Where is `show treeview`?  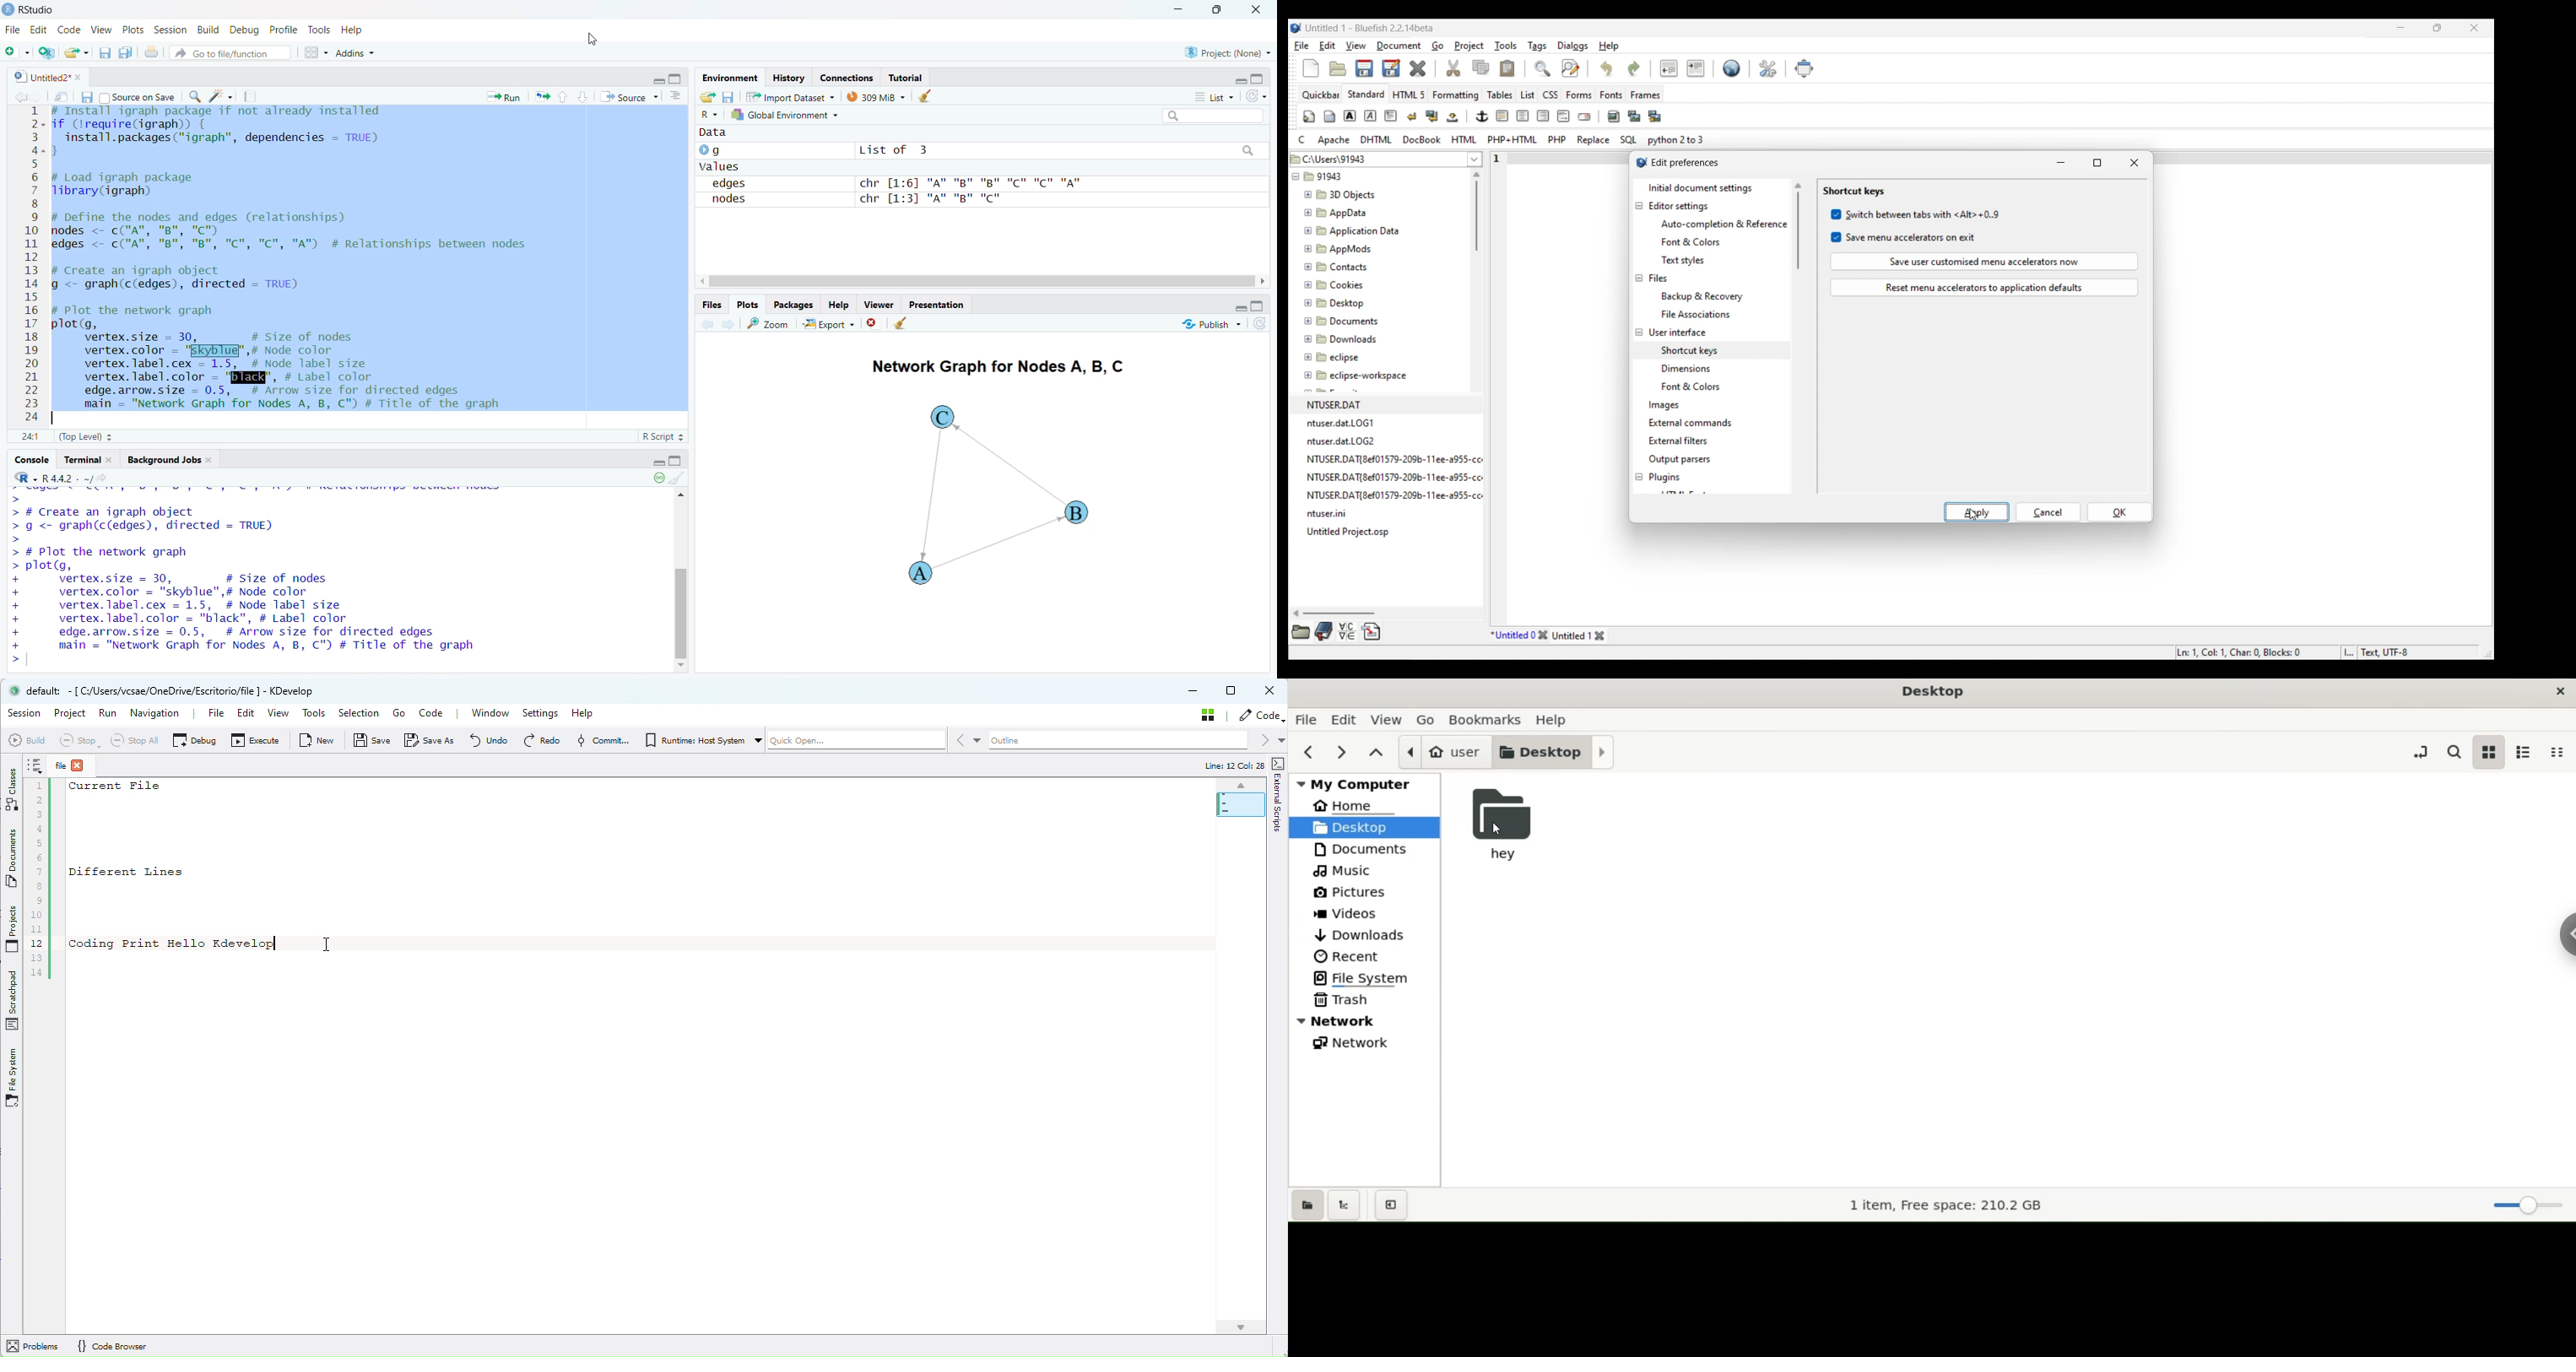 show treeview is located at coordinates (1346, 1205).